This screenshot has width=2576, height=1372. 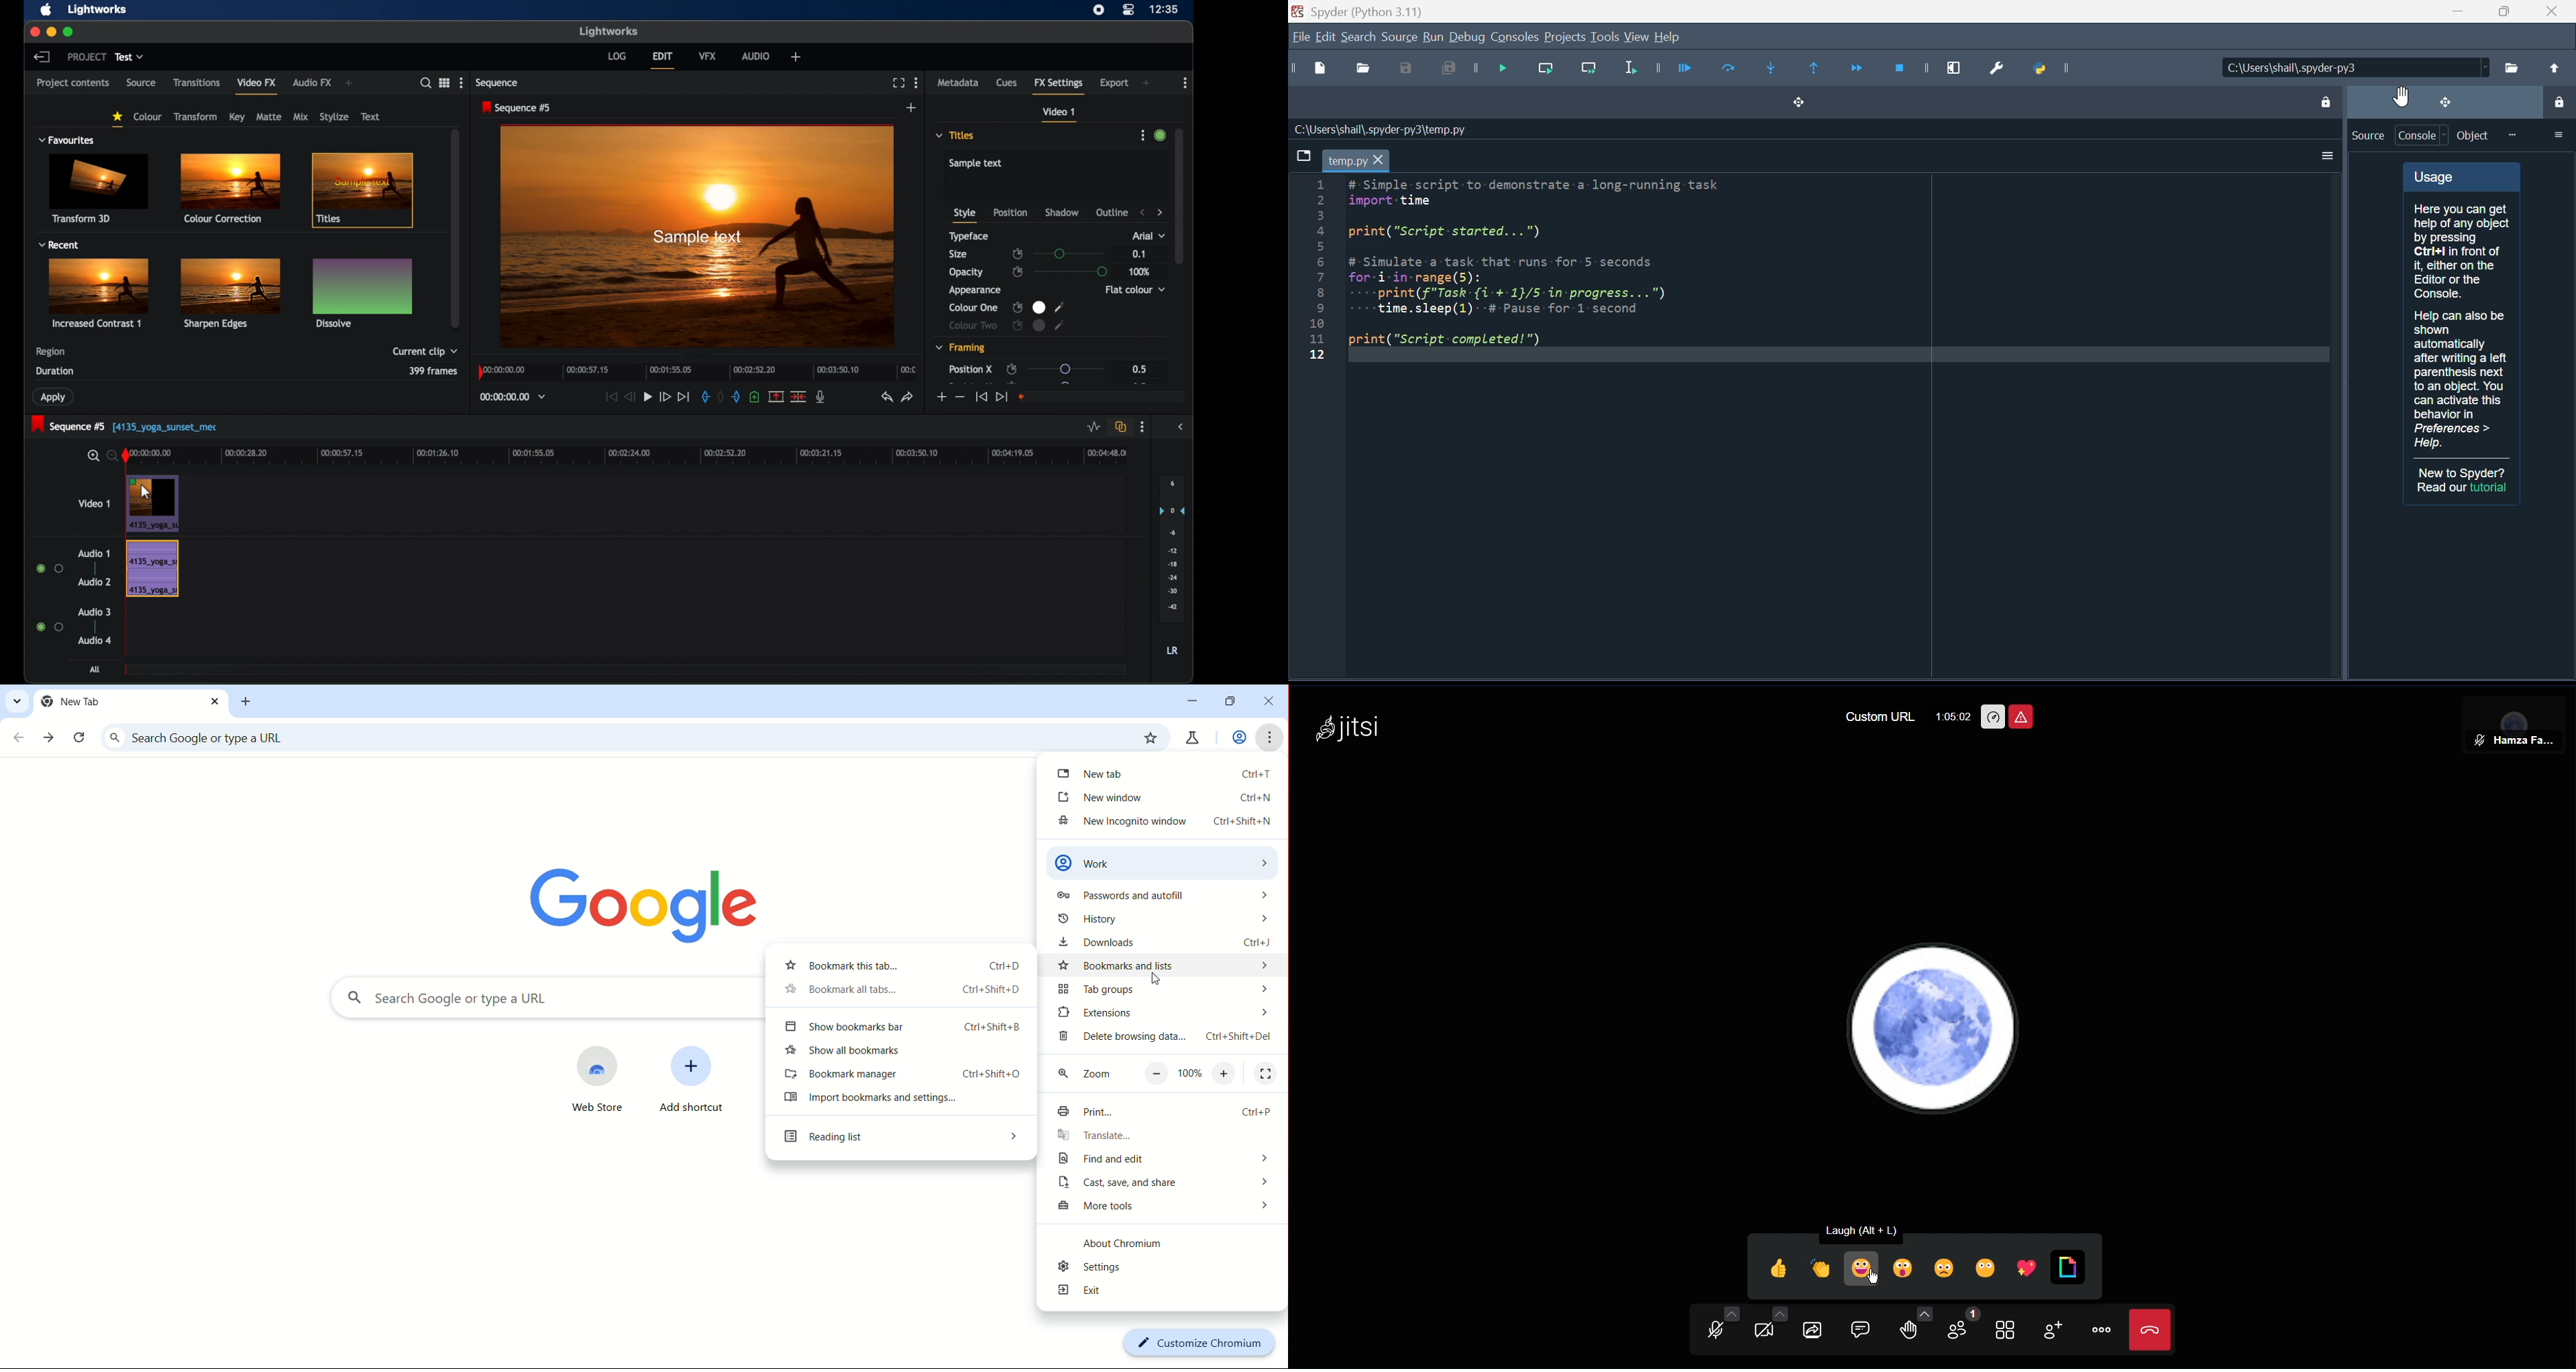 I want to click on sequence 5, so click(x=68, y=425).